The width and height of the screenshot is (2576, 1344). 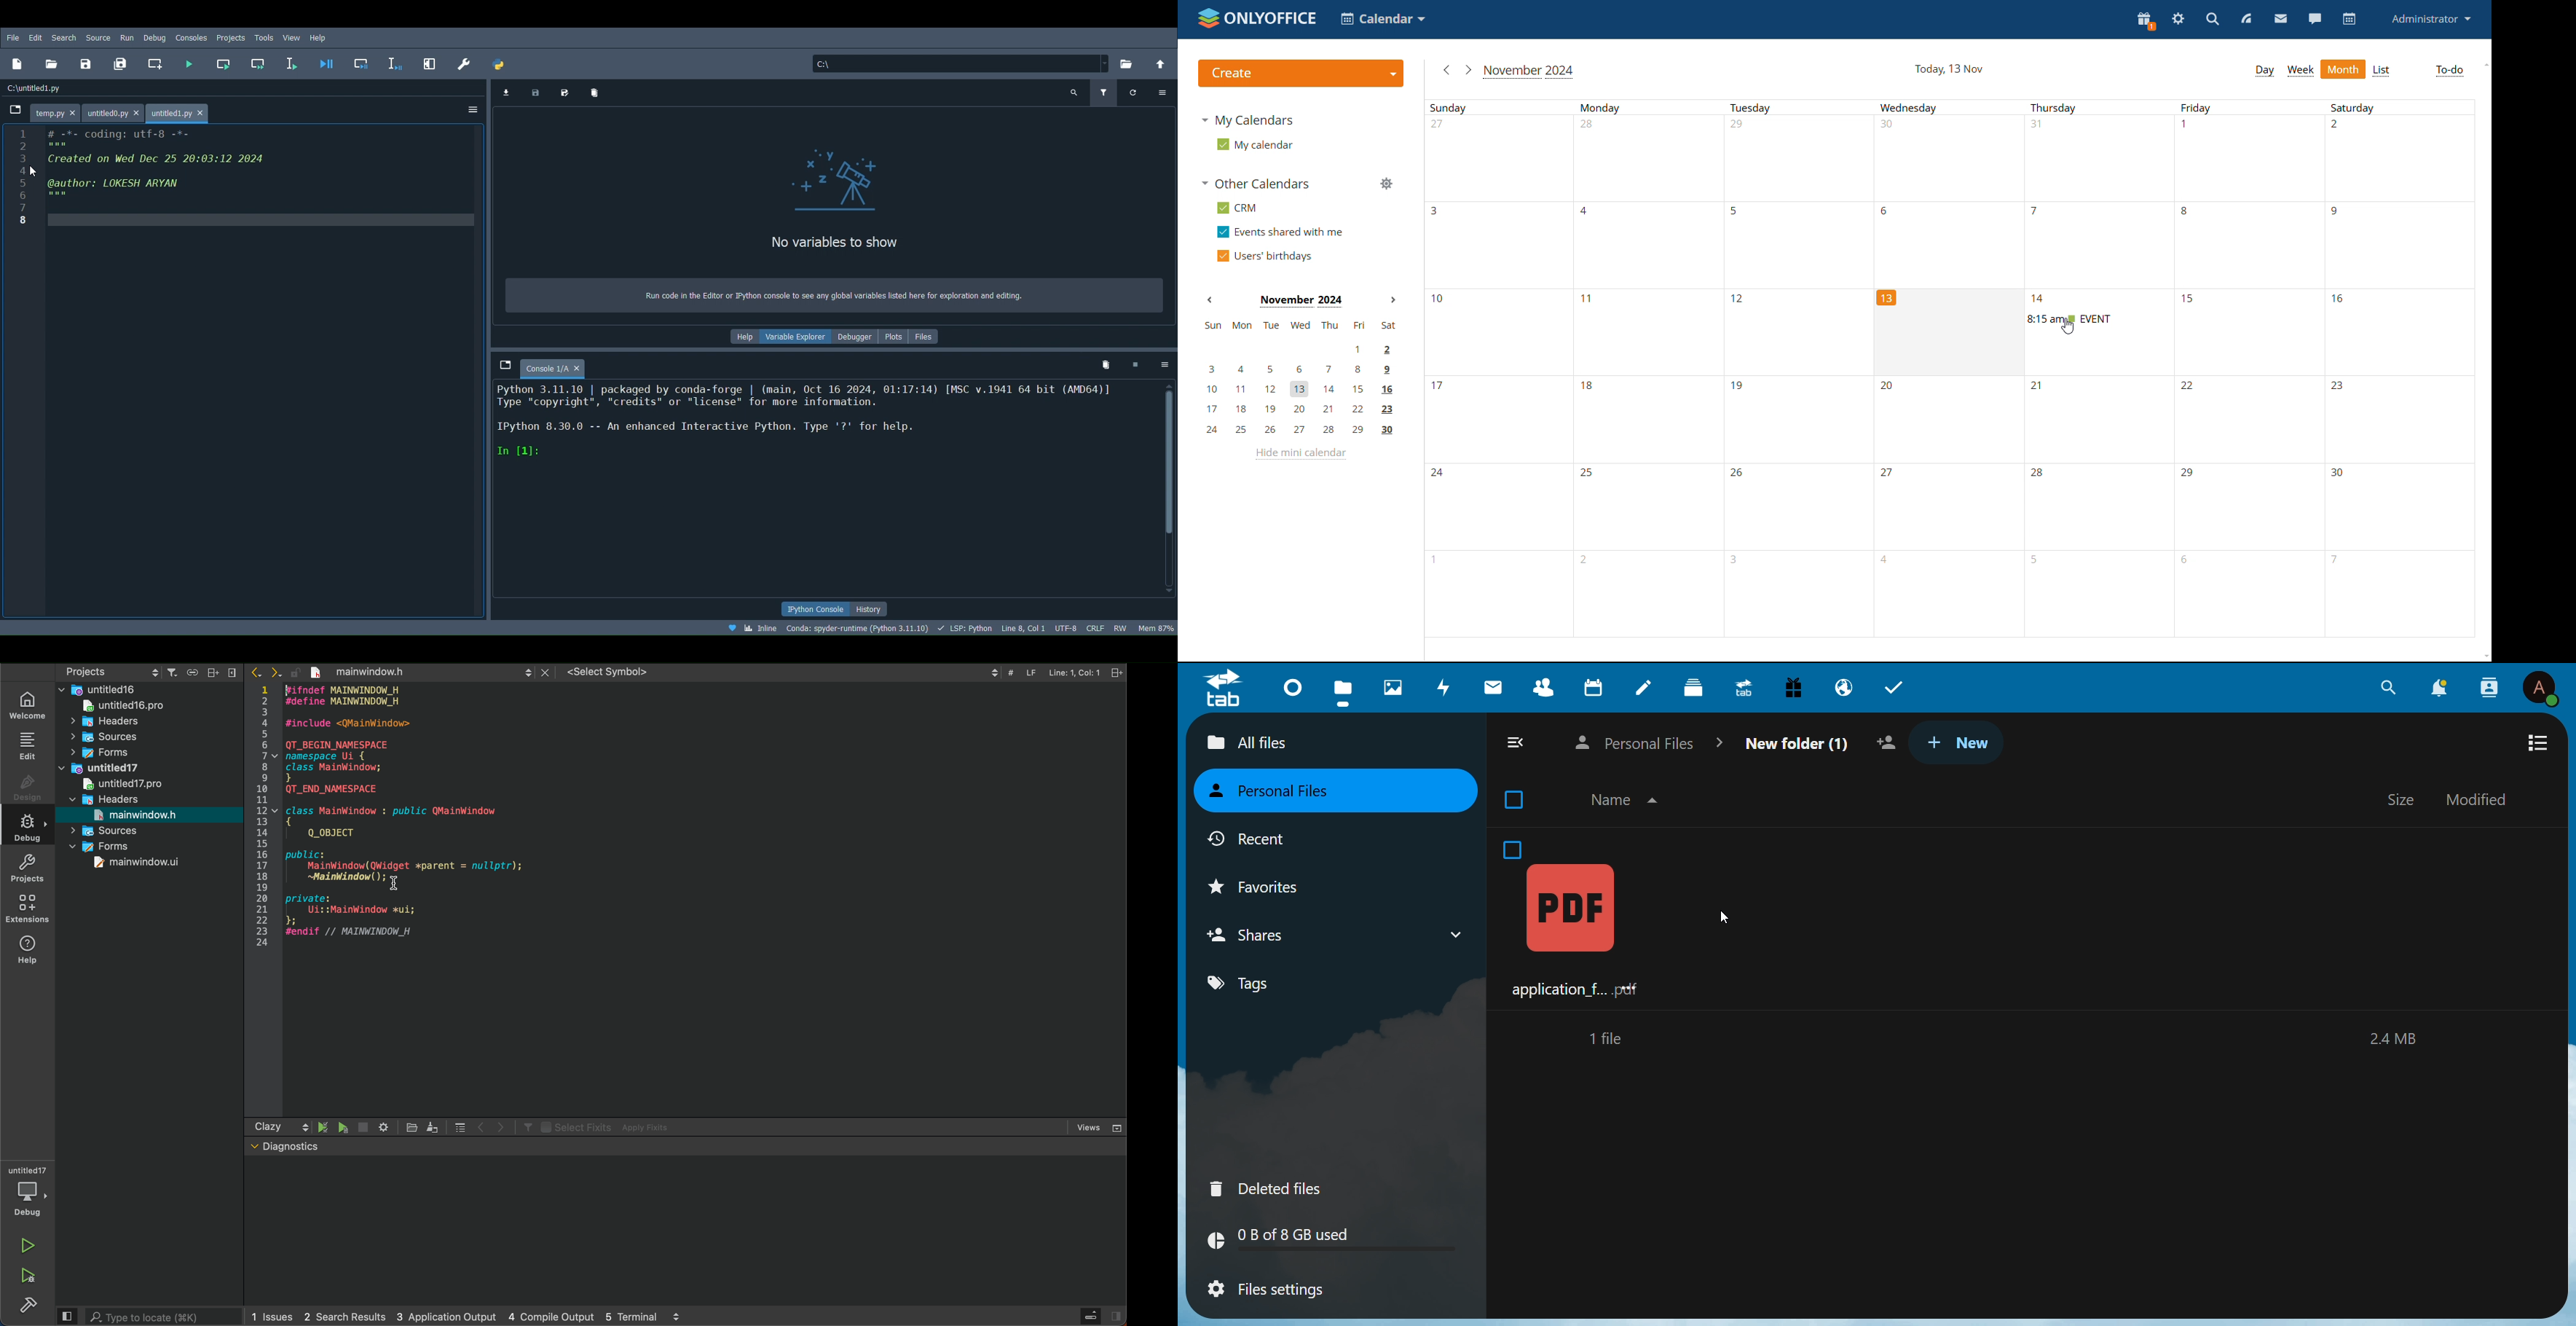 What do you see at coordinates (1099, 1127) in the screenshot?
I see `Views` at bounding box center [1099, 1127].